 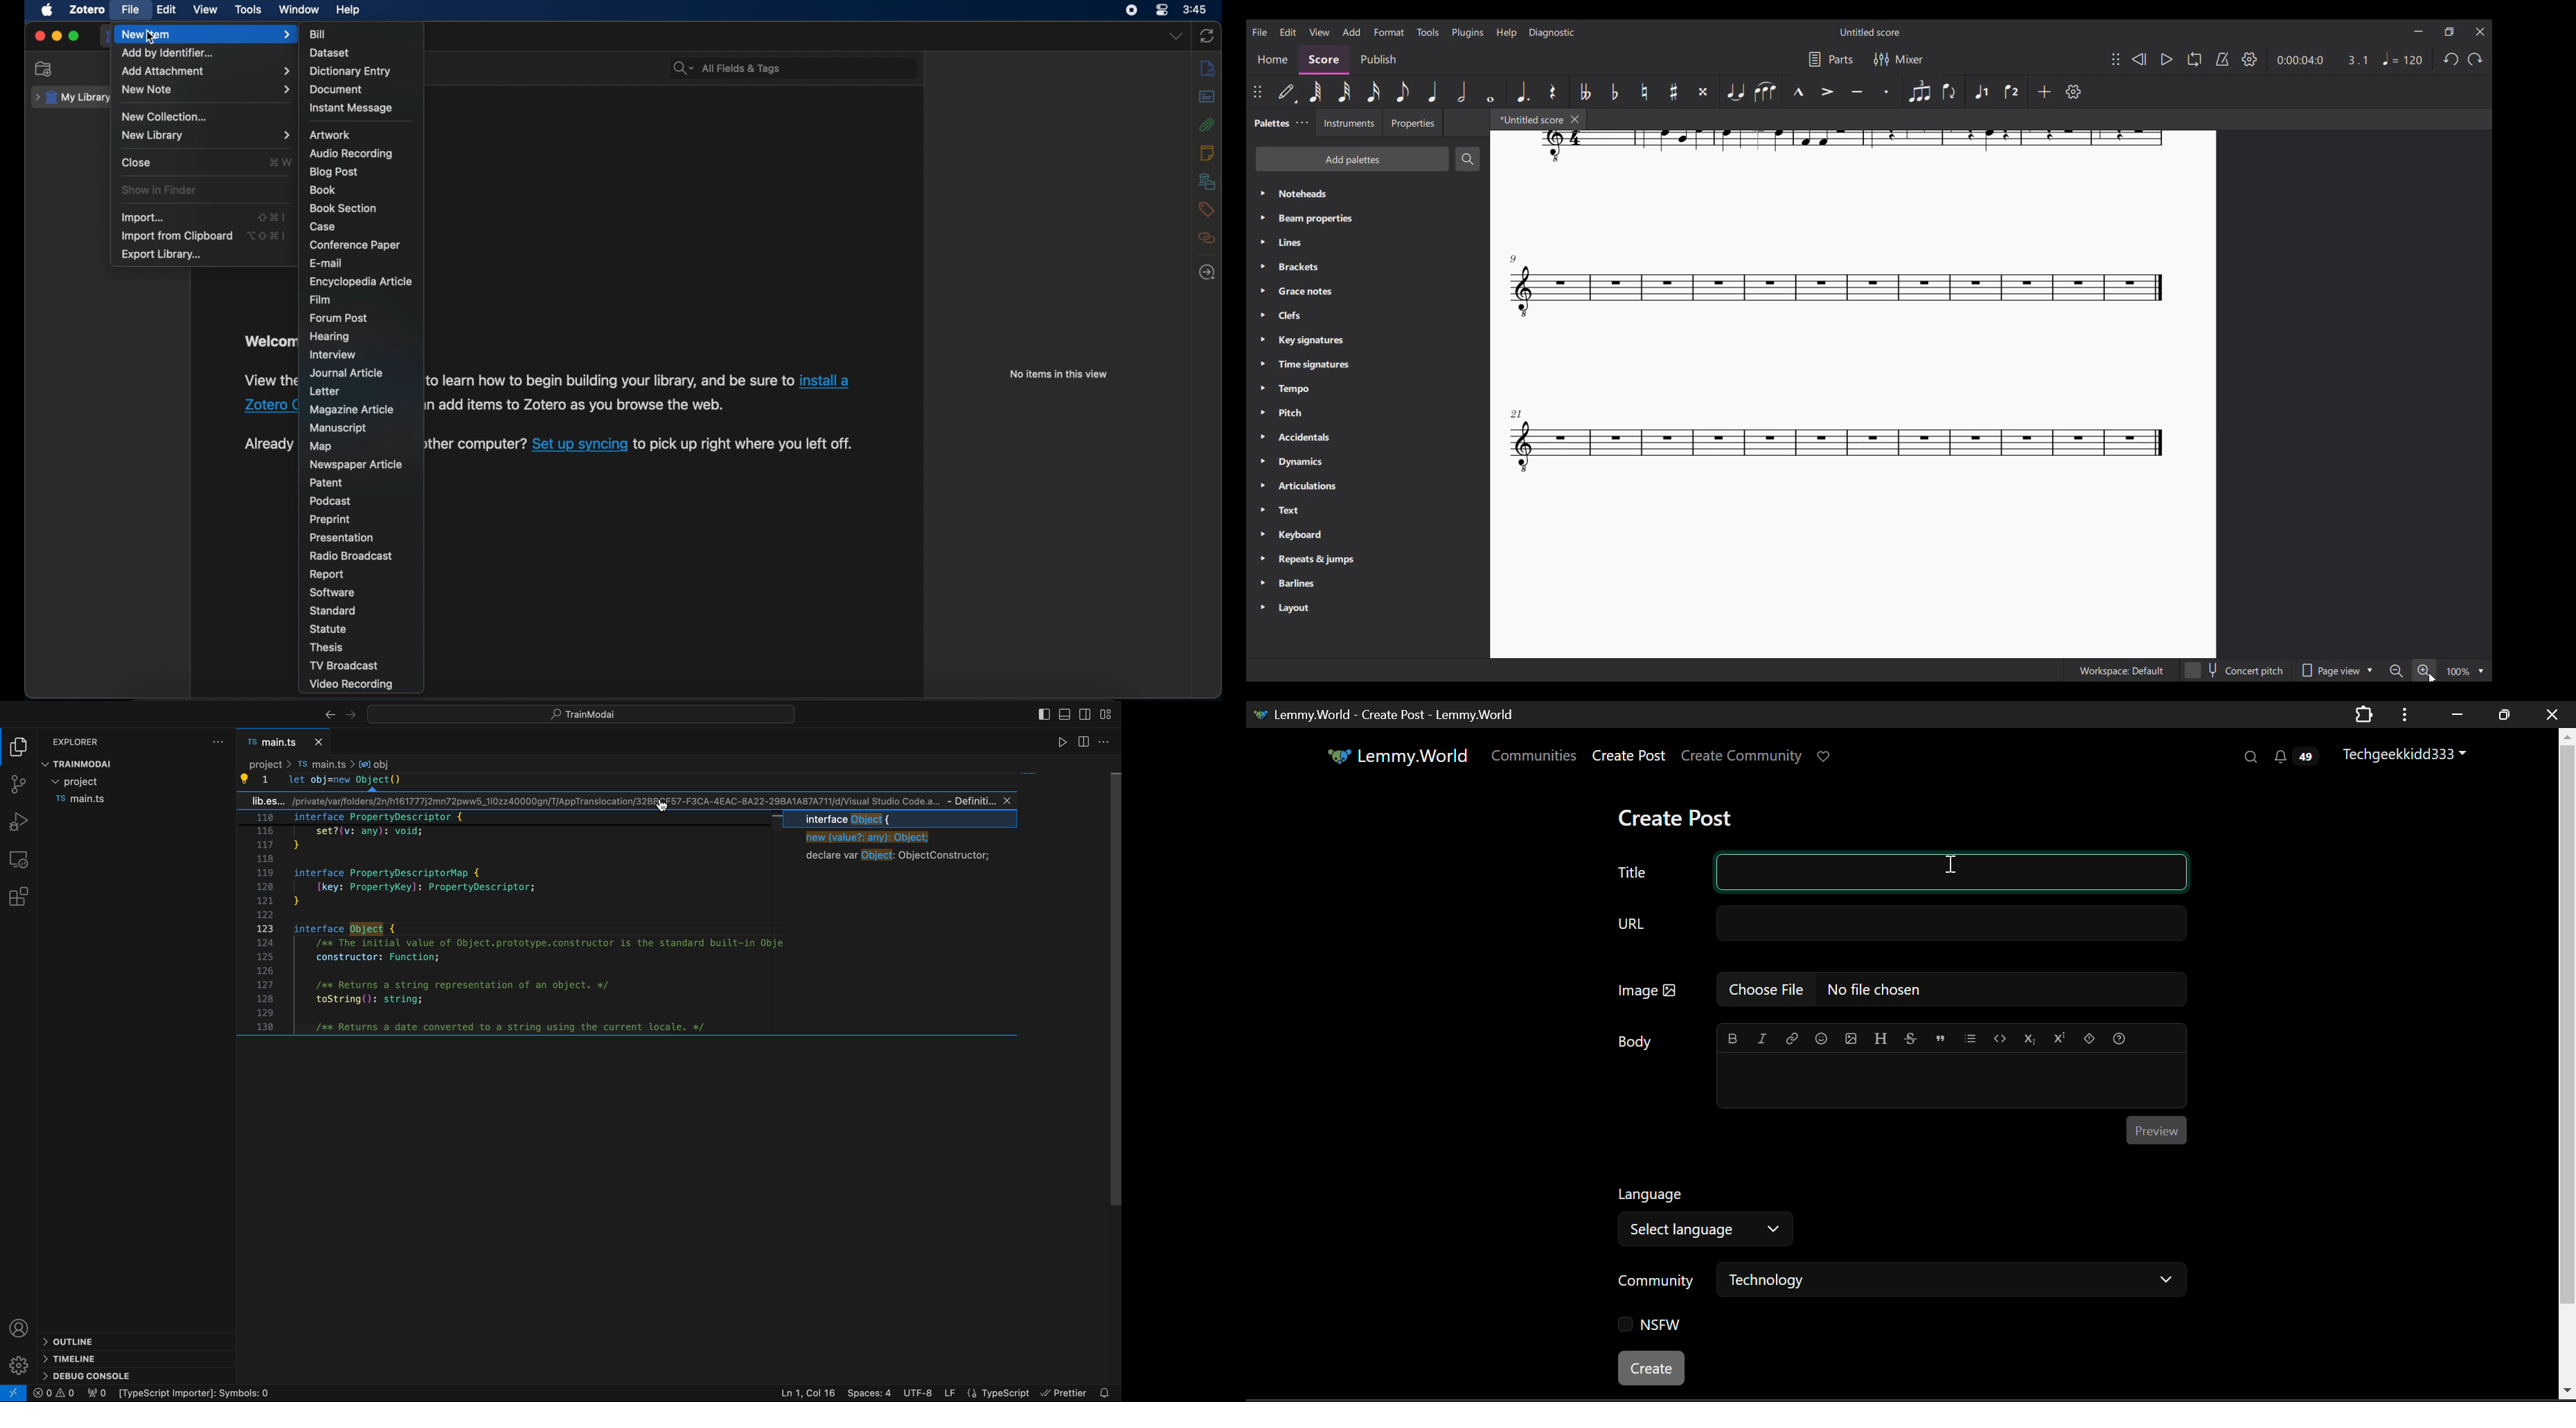 What do you see at coordinates (2478, 671) in the screenshot?
I see `Zoom options` at bounding box center [2478, 671].